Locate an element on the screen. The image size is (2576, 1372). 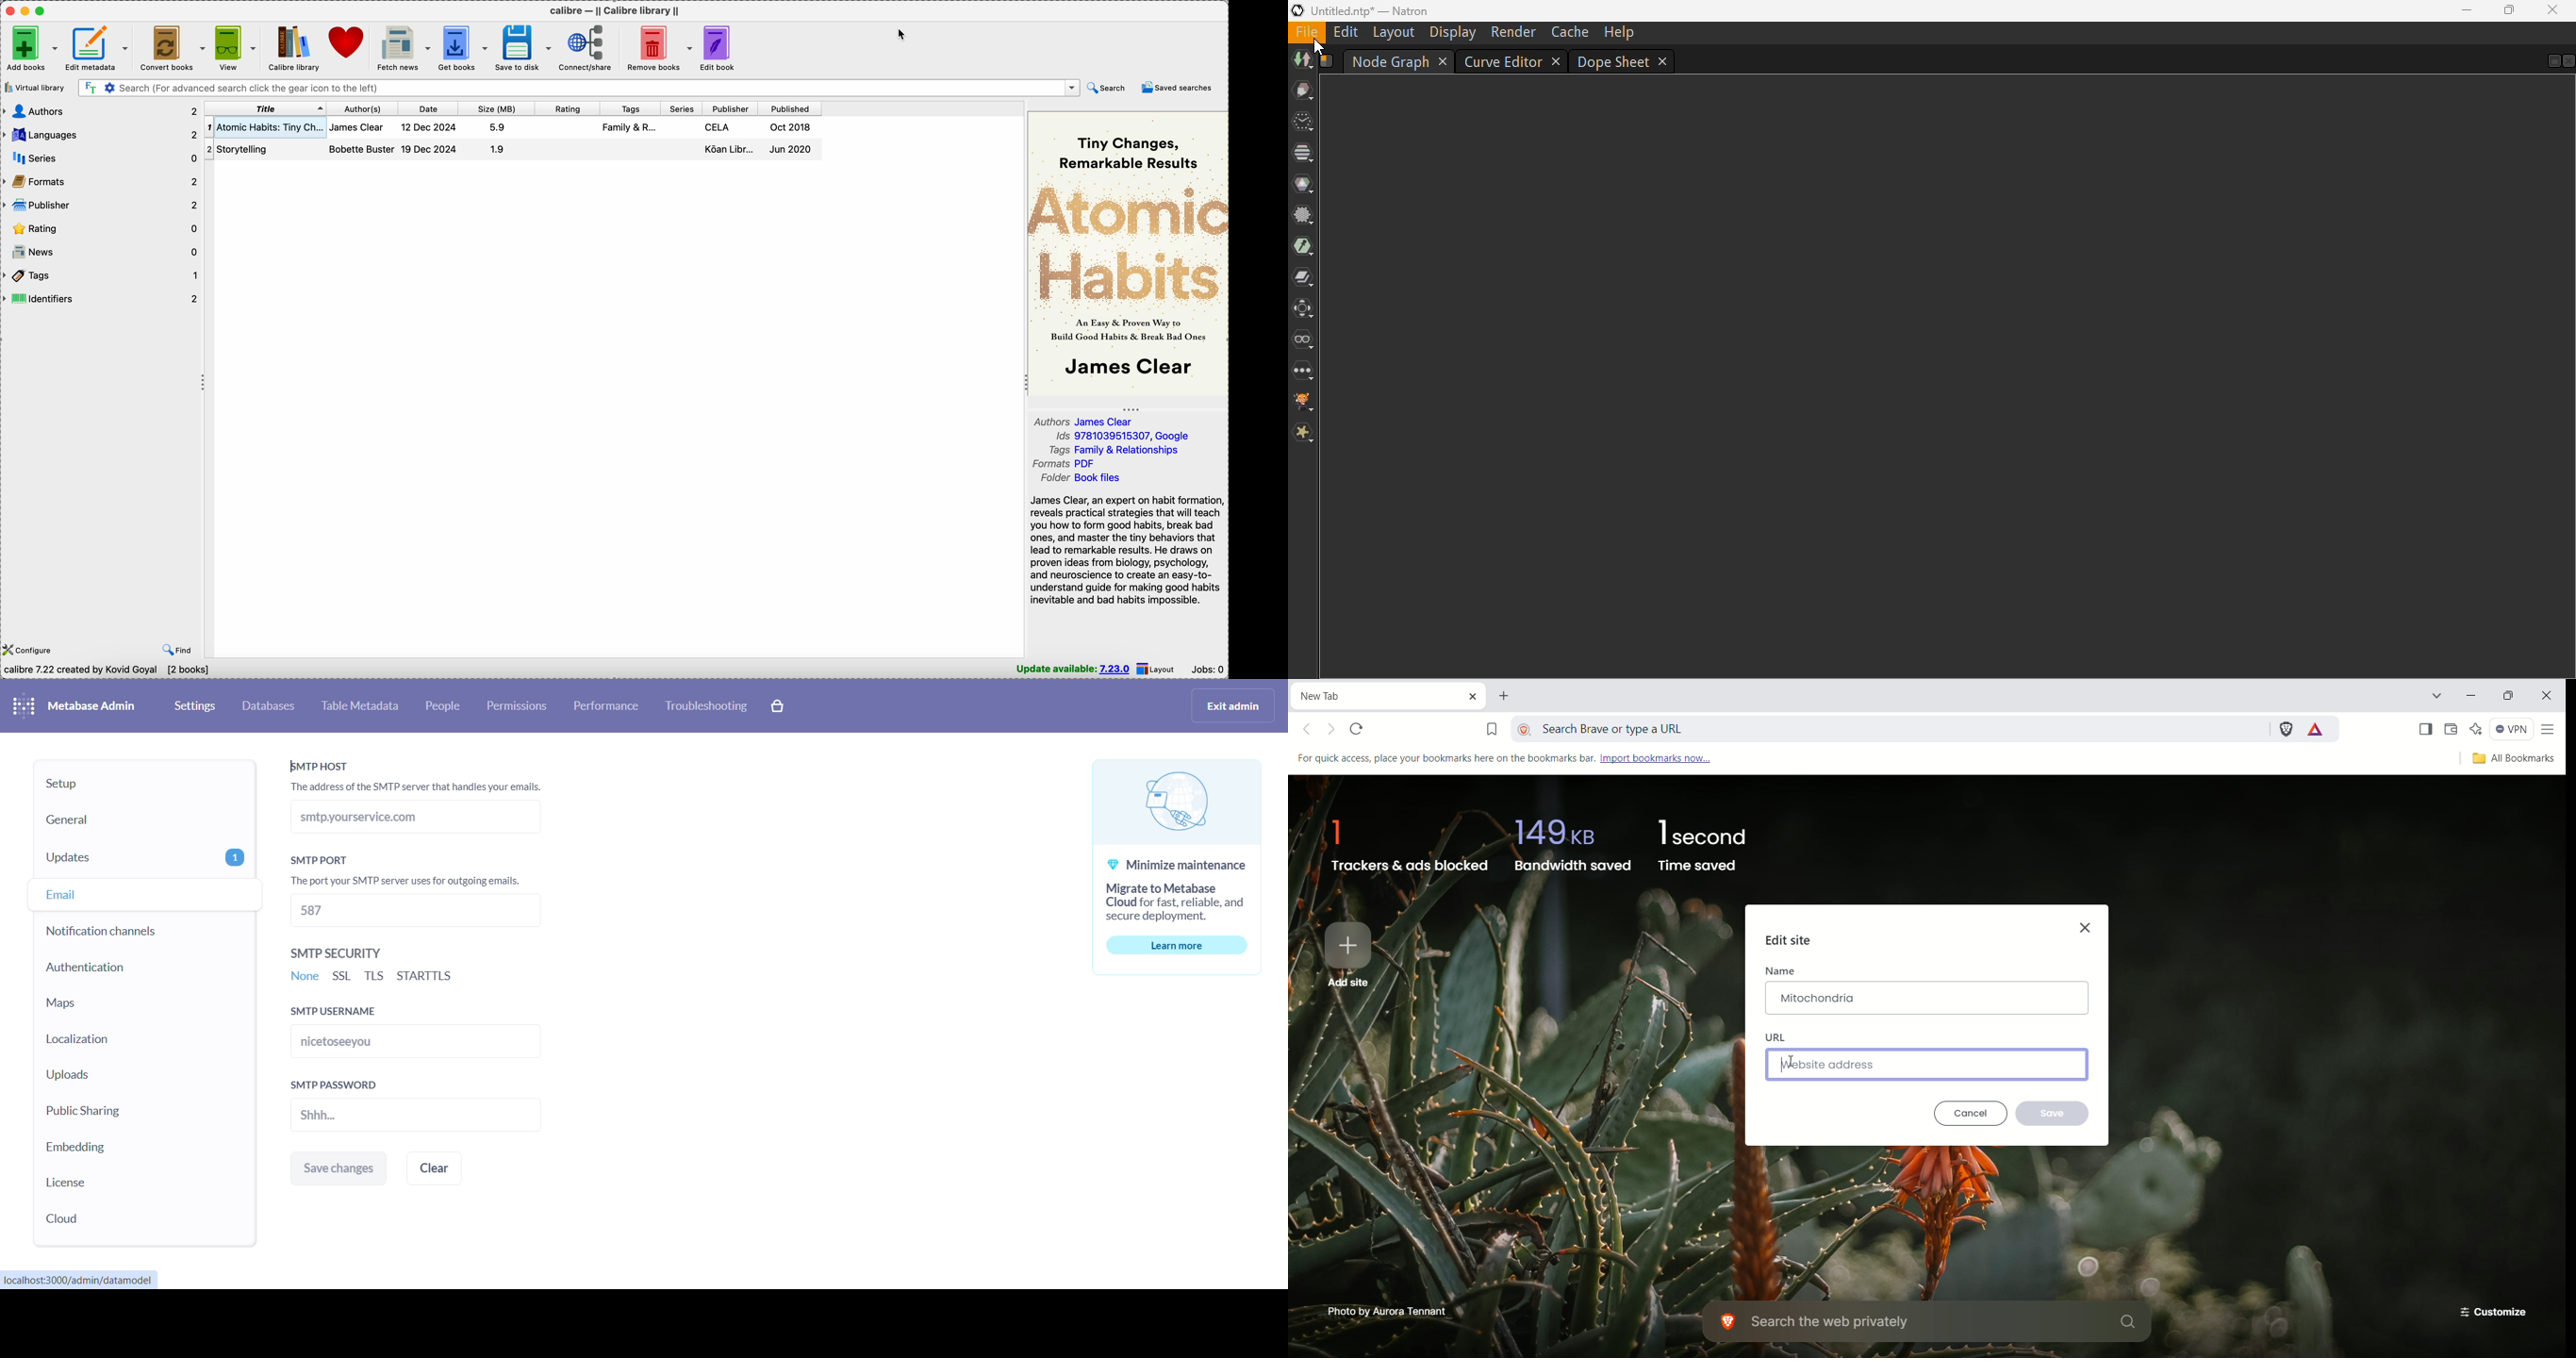
learn more button is located at coordinates (1166, 946).